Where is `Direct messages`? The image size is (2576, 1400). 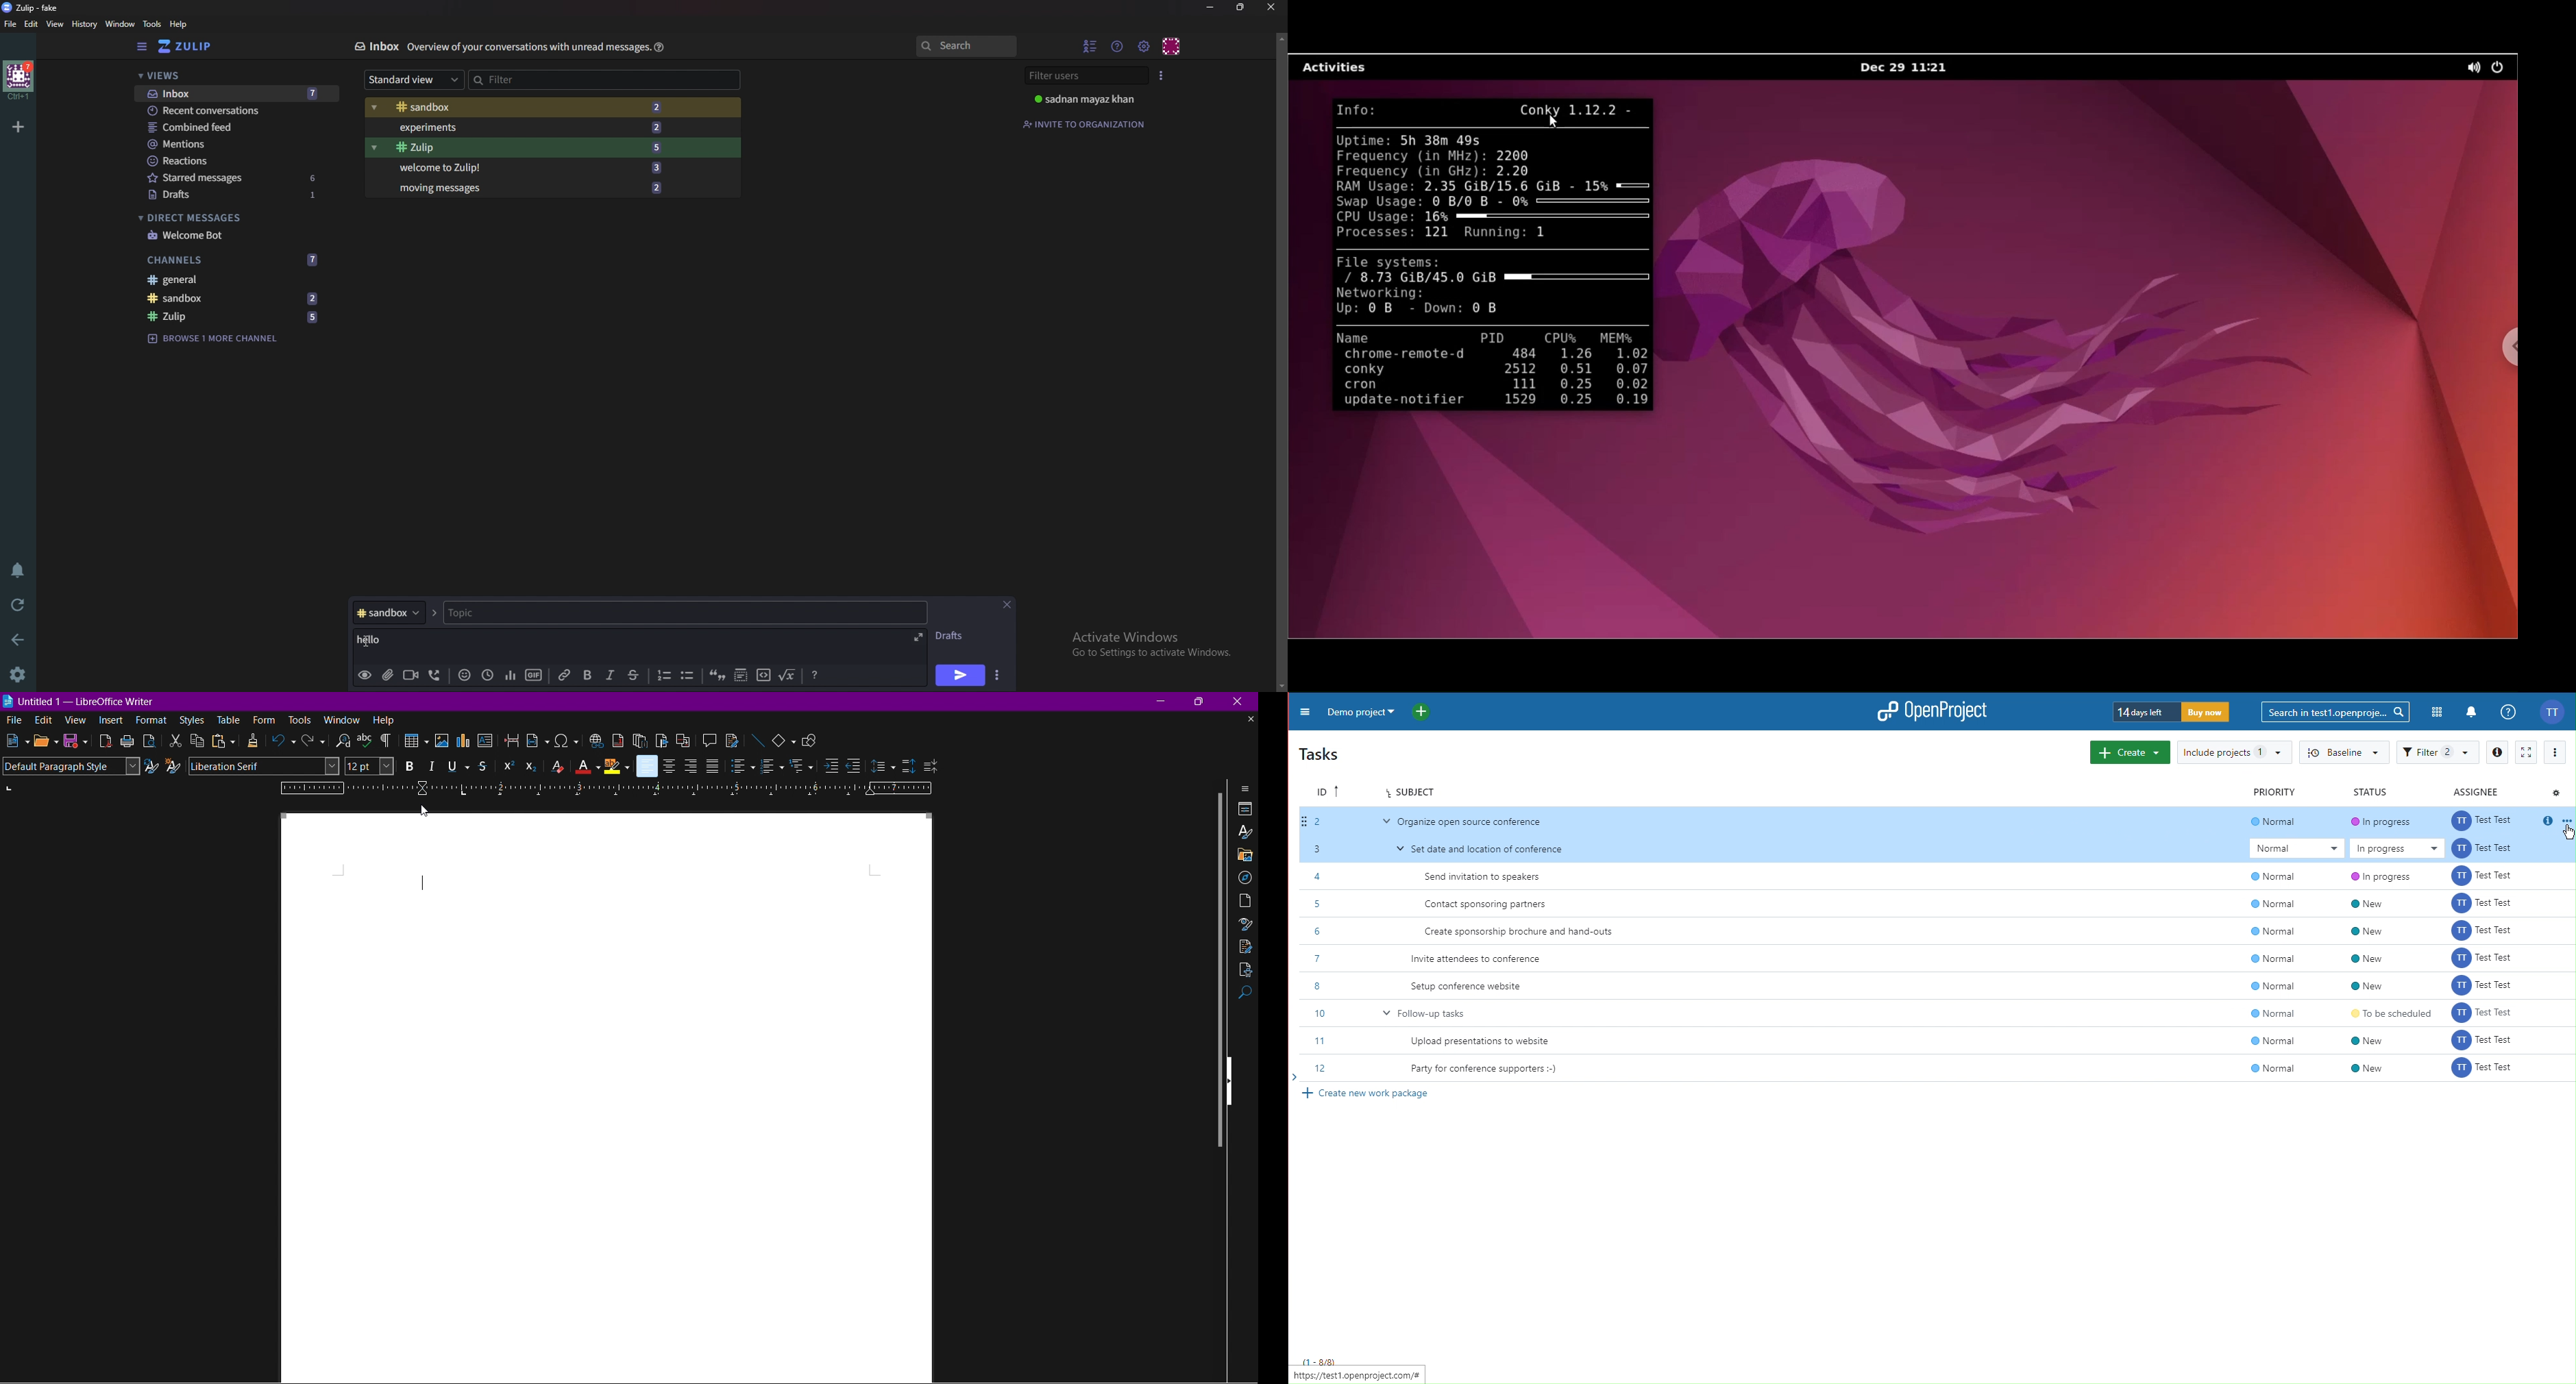
Direct messages is located at coordinates (229, 217).